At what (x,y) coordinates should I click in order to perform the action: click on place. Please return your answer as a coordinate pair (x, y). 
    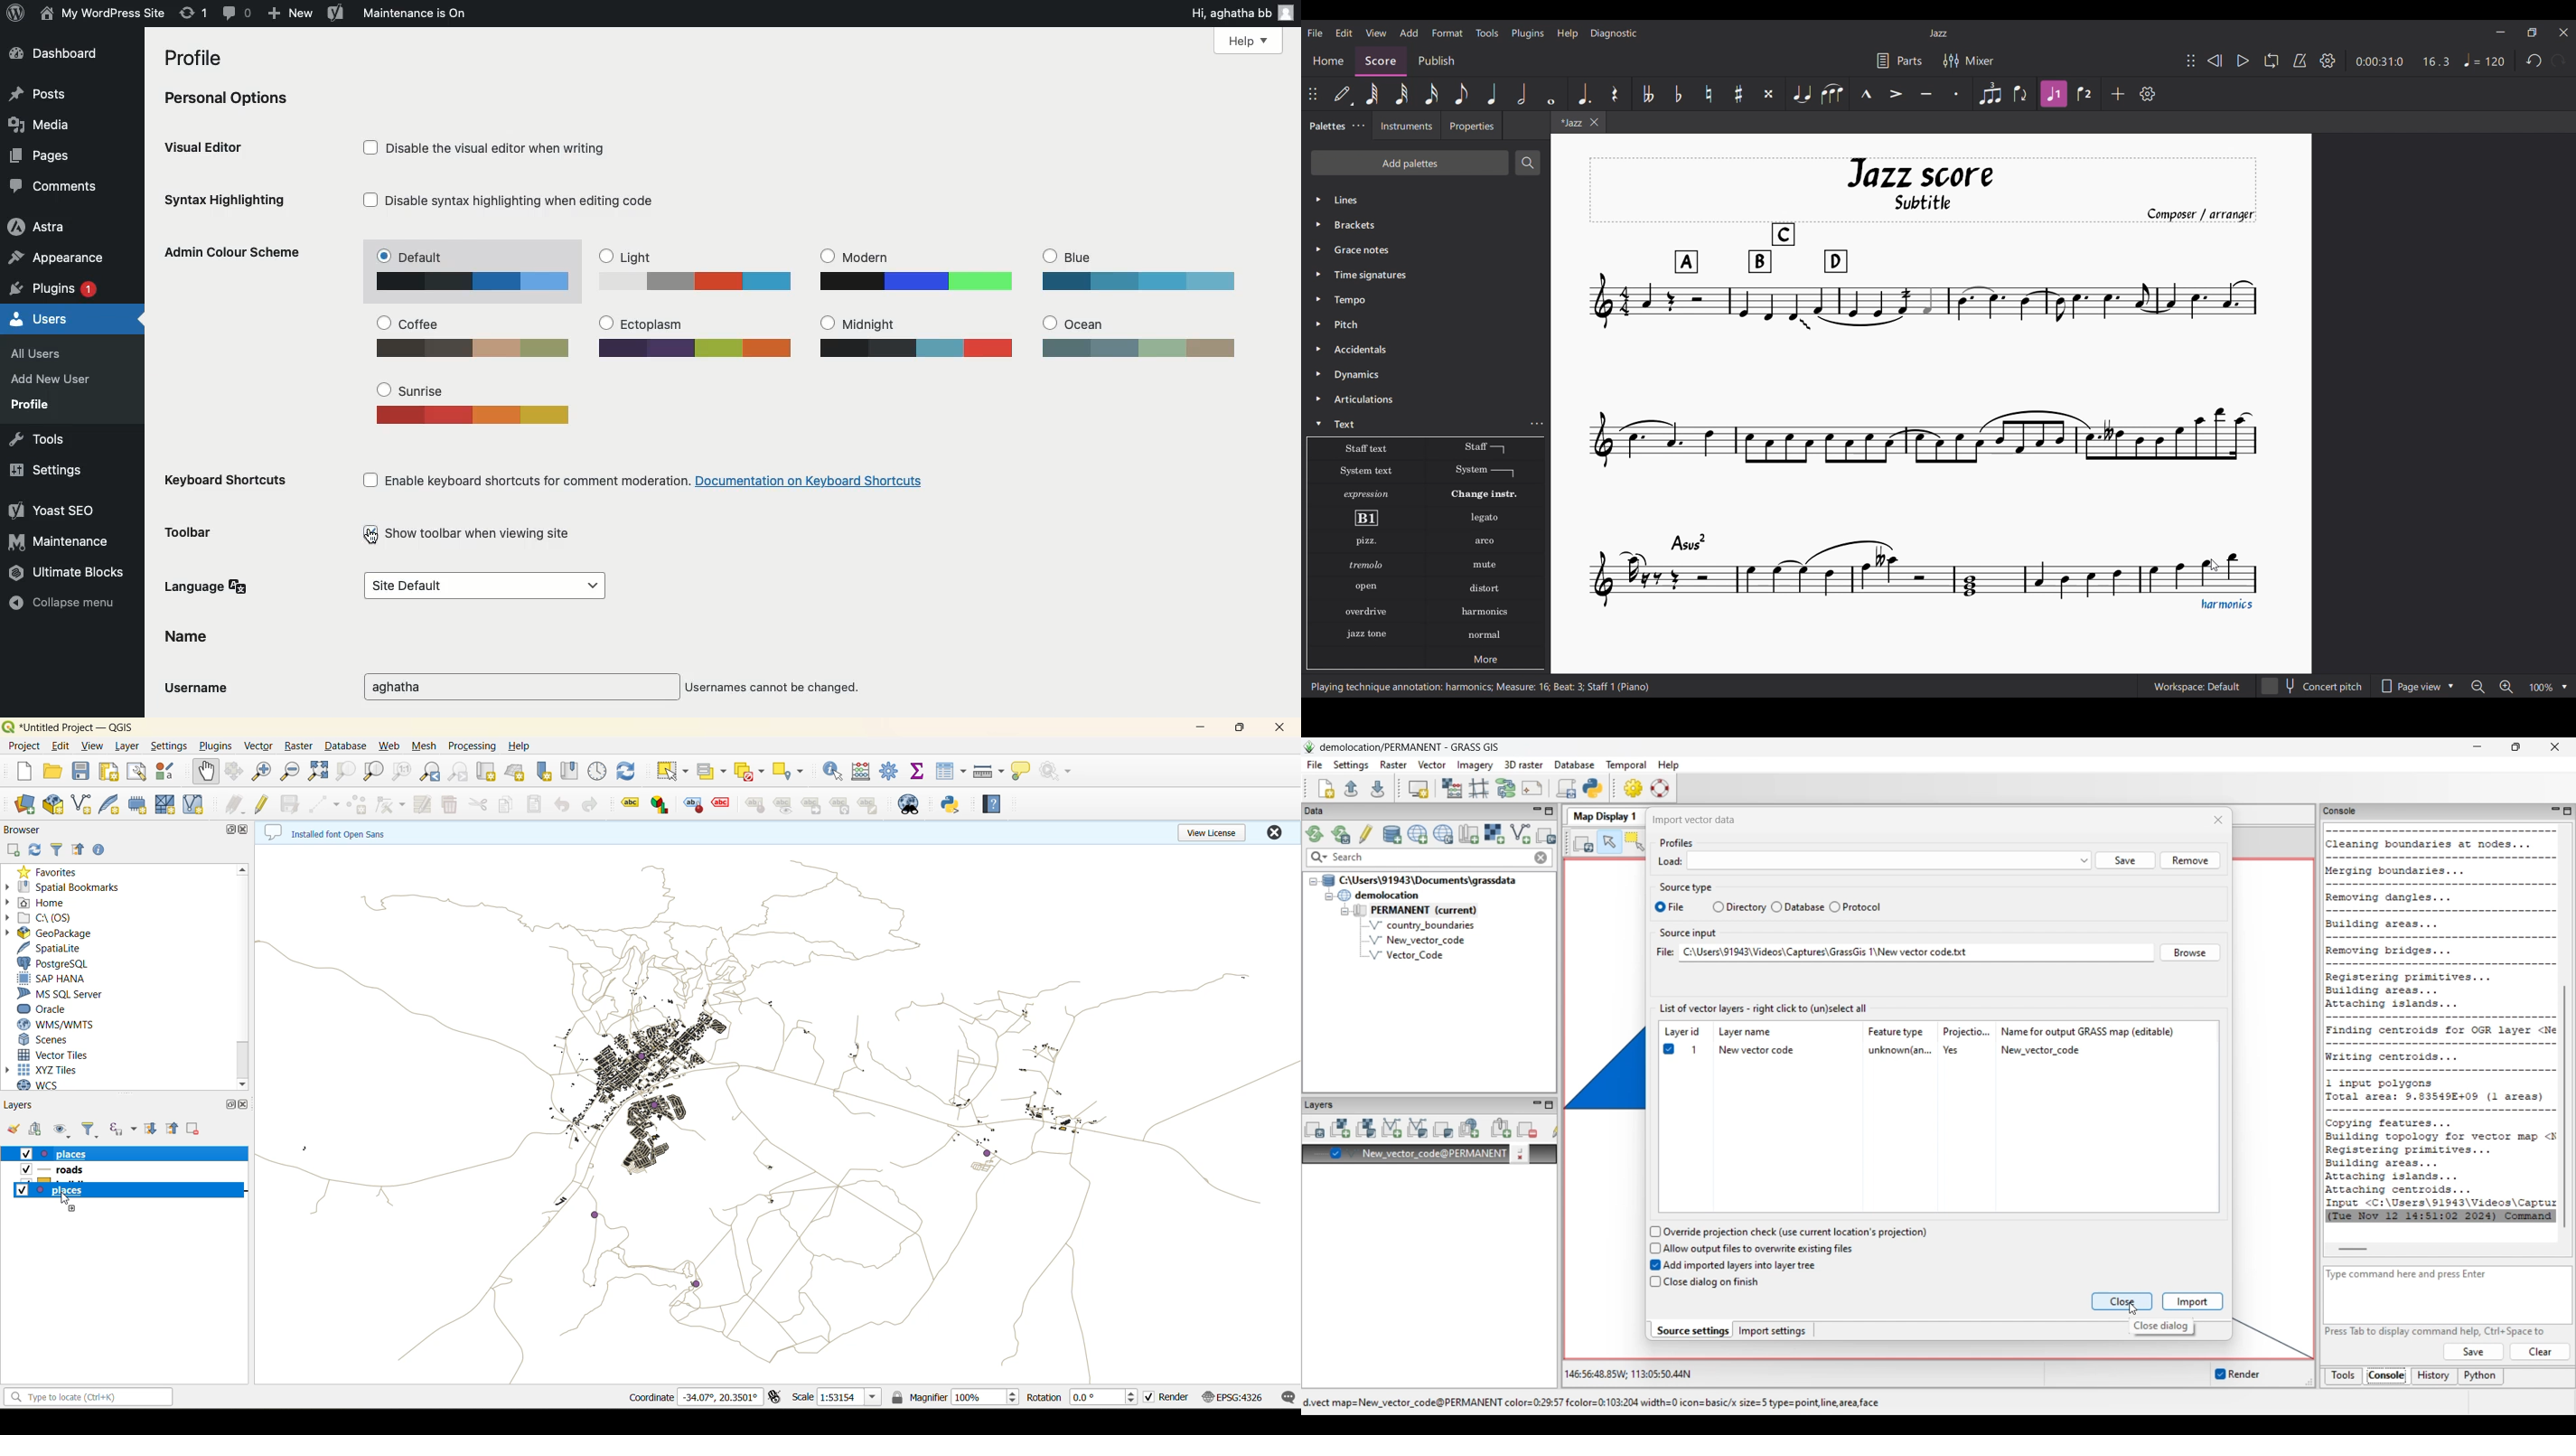
    Looking at the image, I should click on (65, 1155).